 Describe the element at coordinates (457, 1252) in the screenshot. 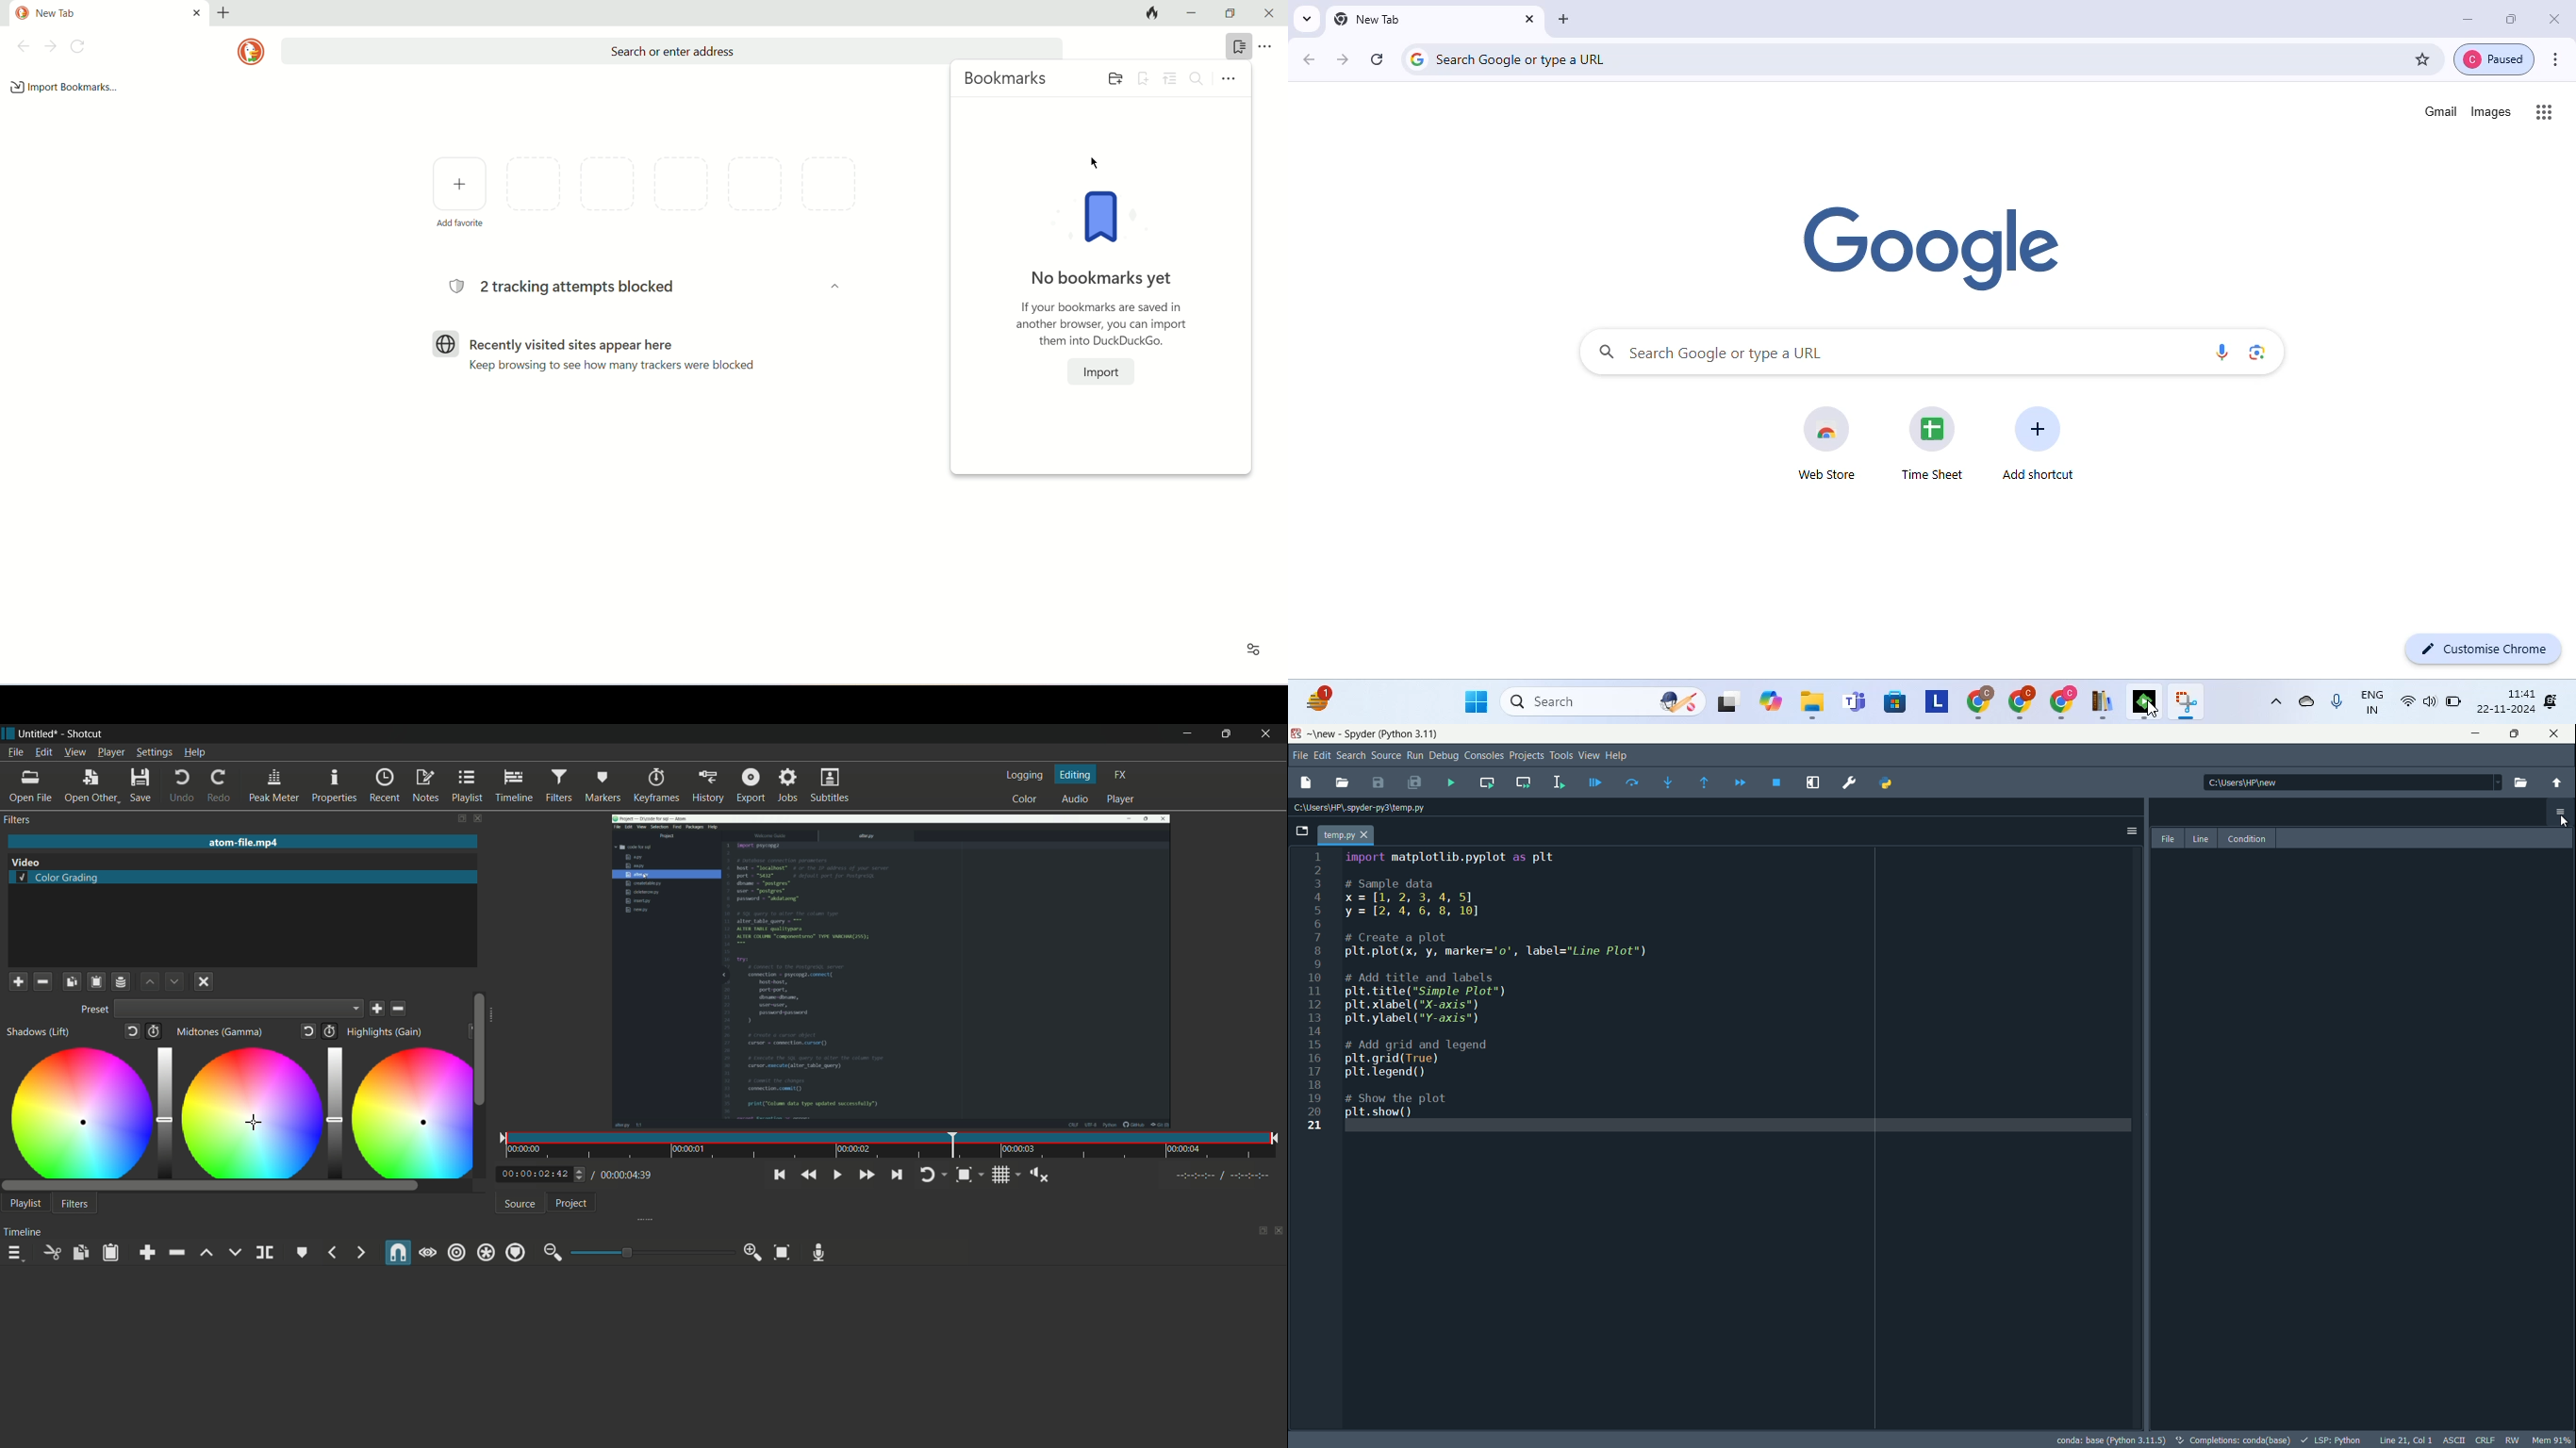

I see `ripple` at that location.